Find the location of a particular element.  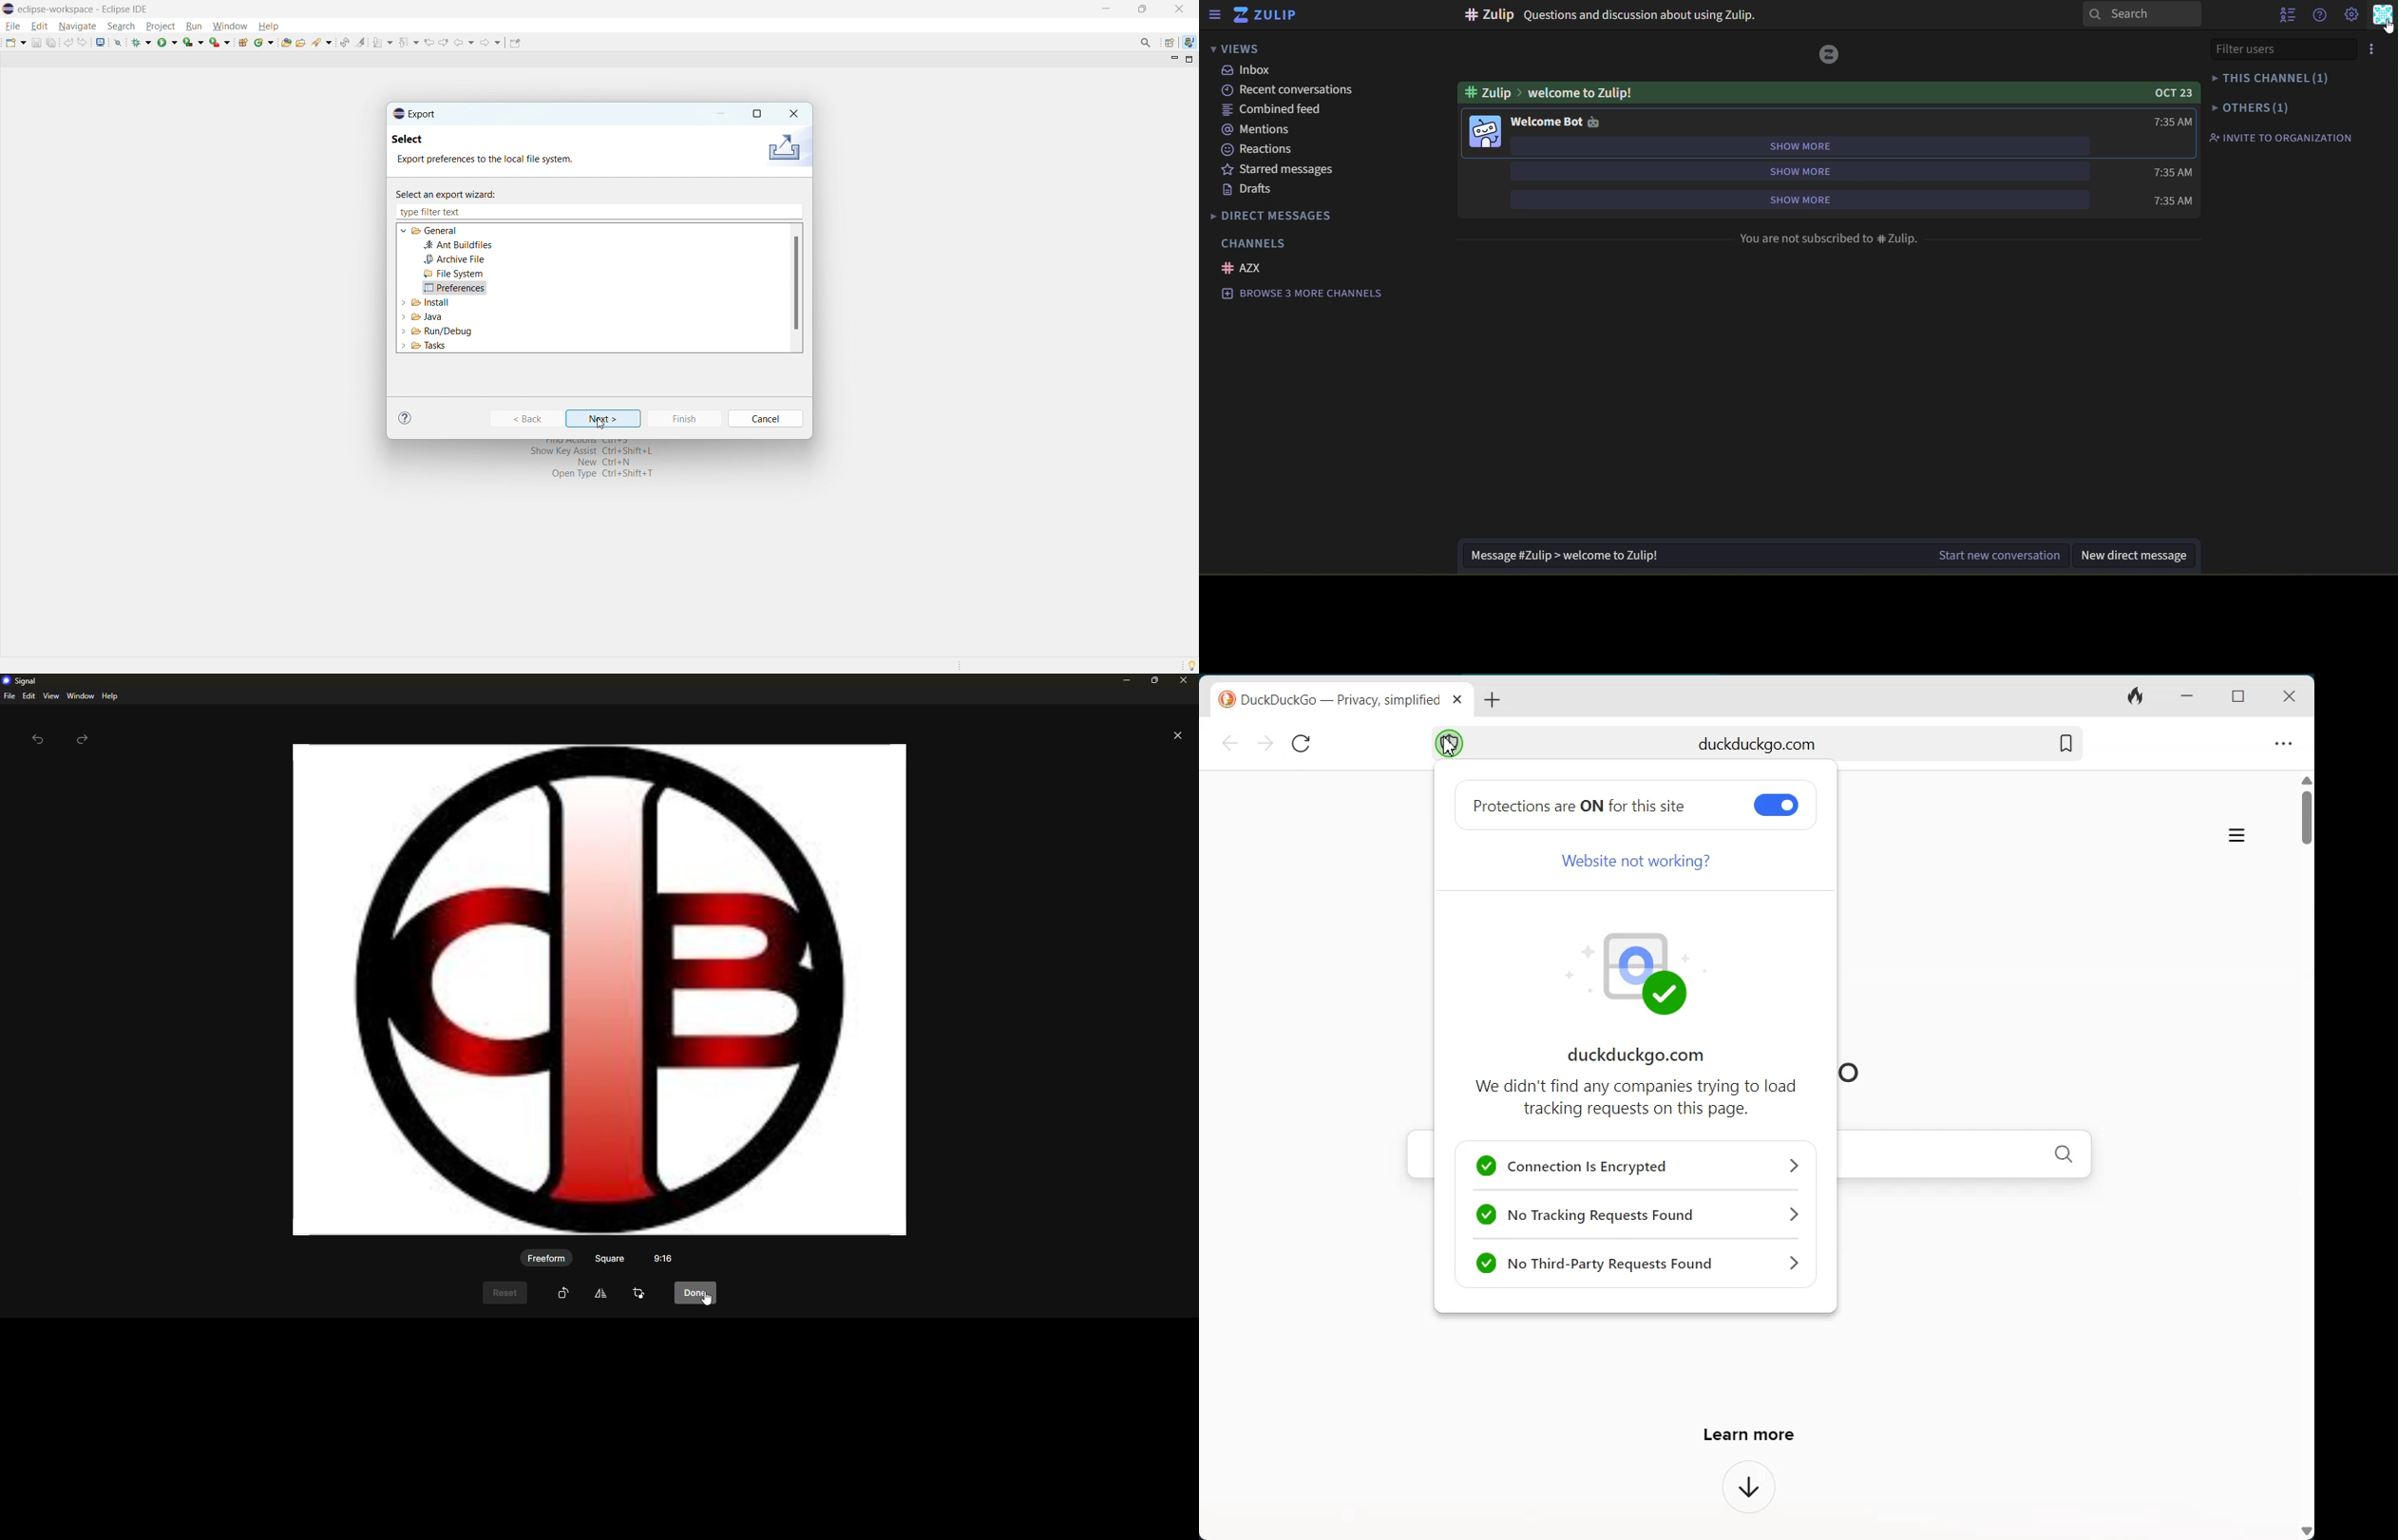

file is located at coordinates (14, 26).